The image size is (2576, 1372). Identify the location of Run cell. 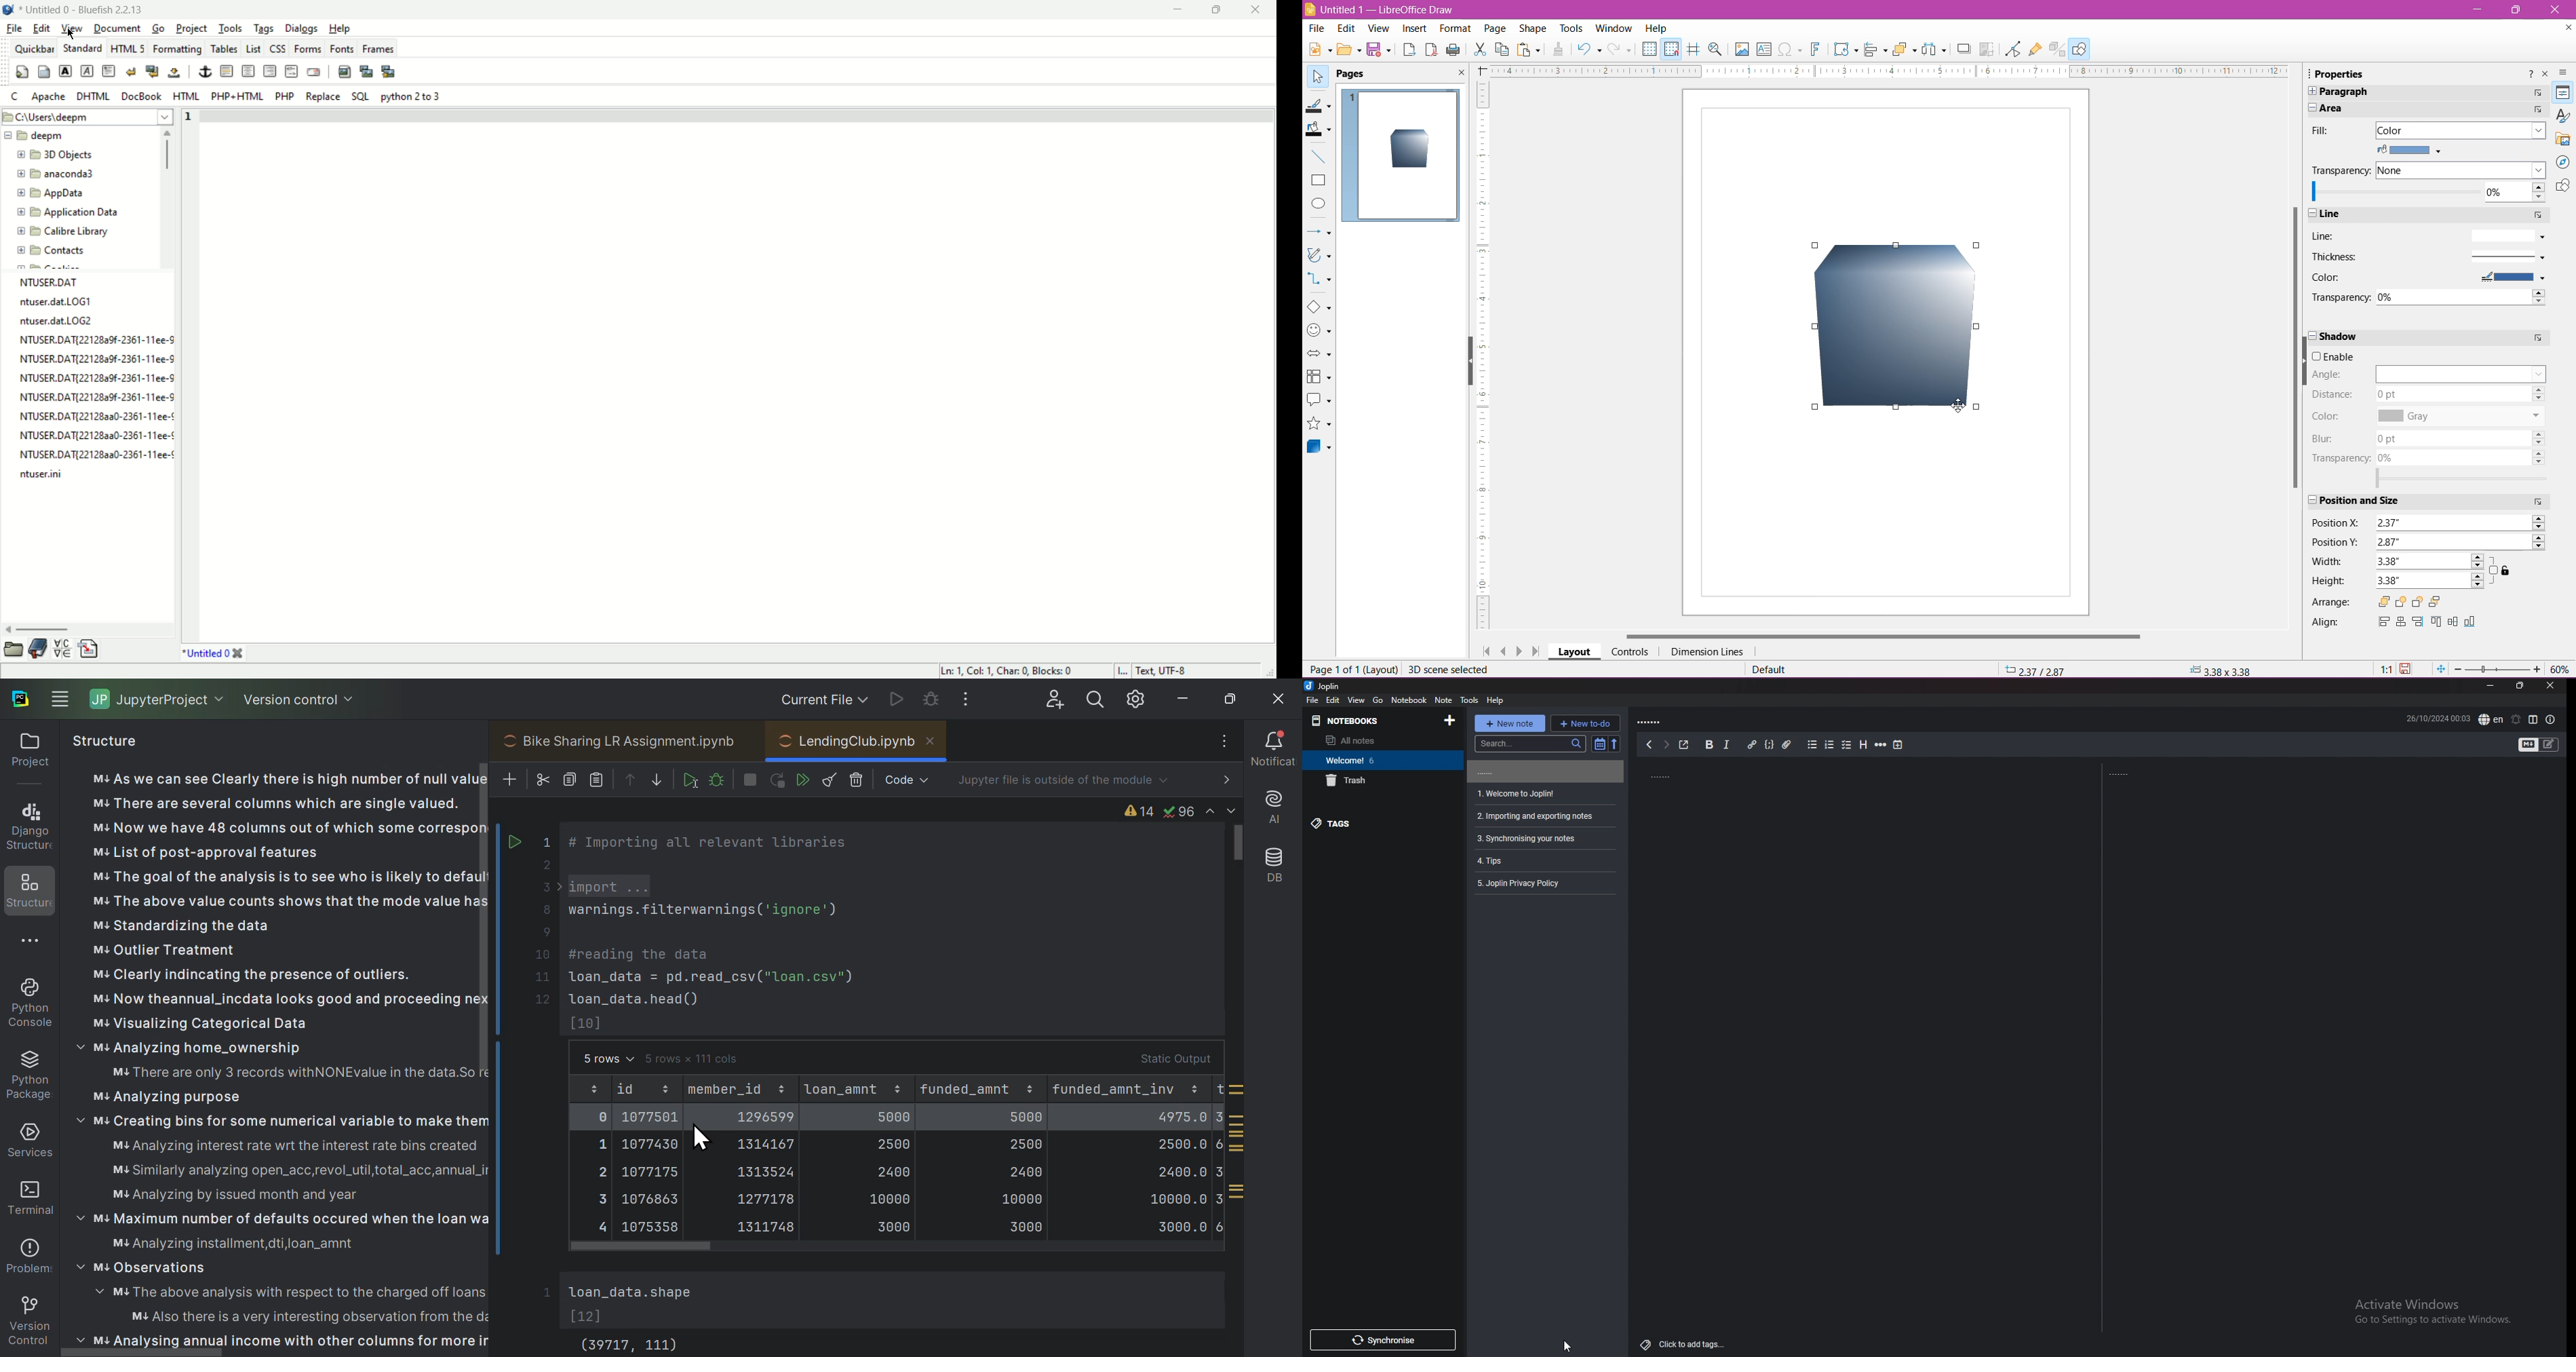
(690, 779).